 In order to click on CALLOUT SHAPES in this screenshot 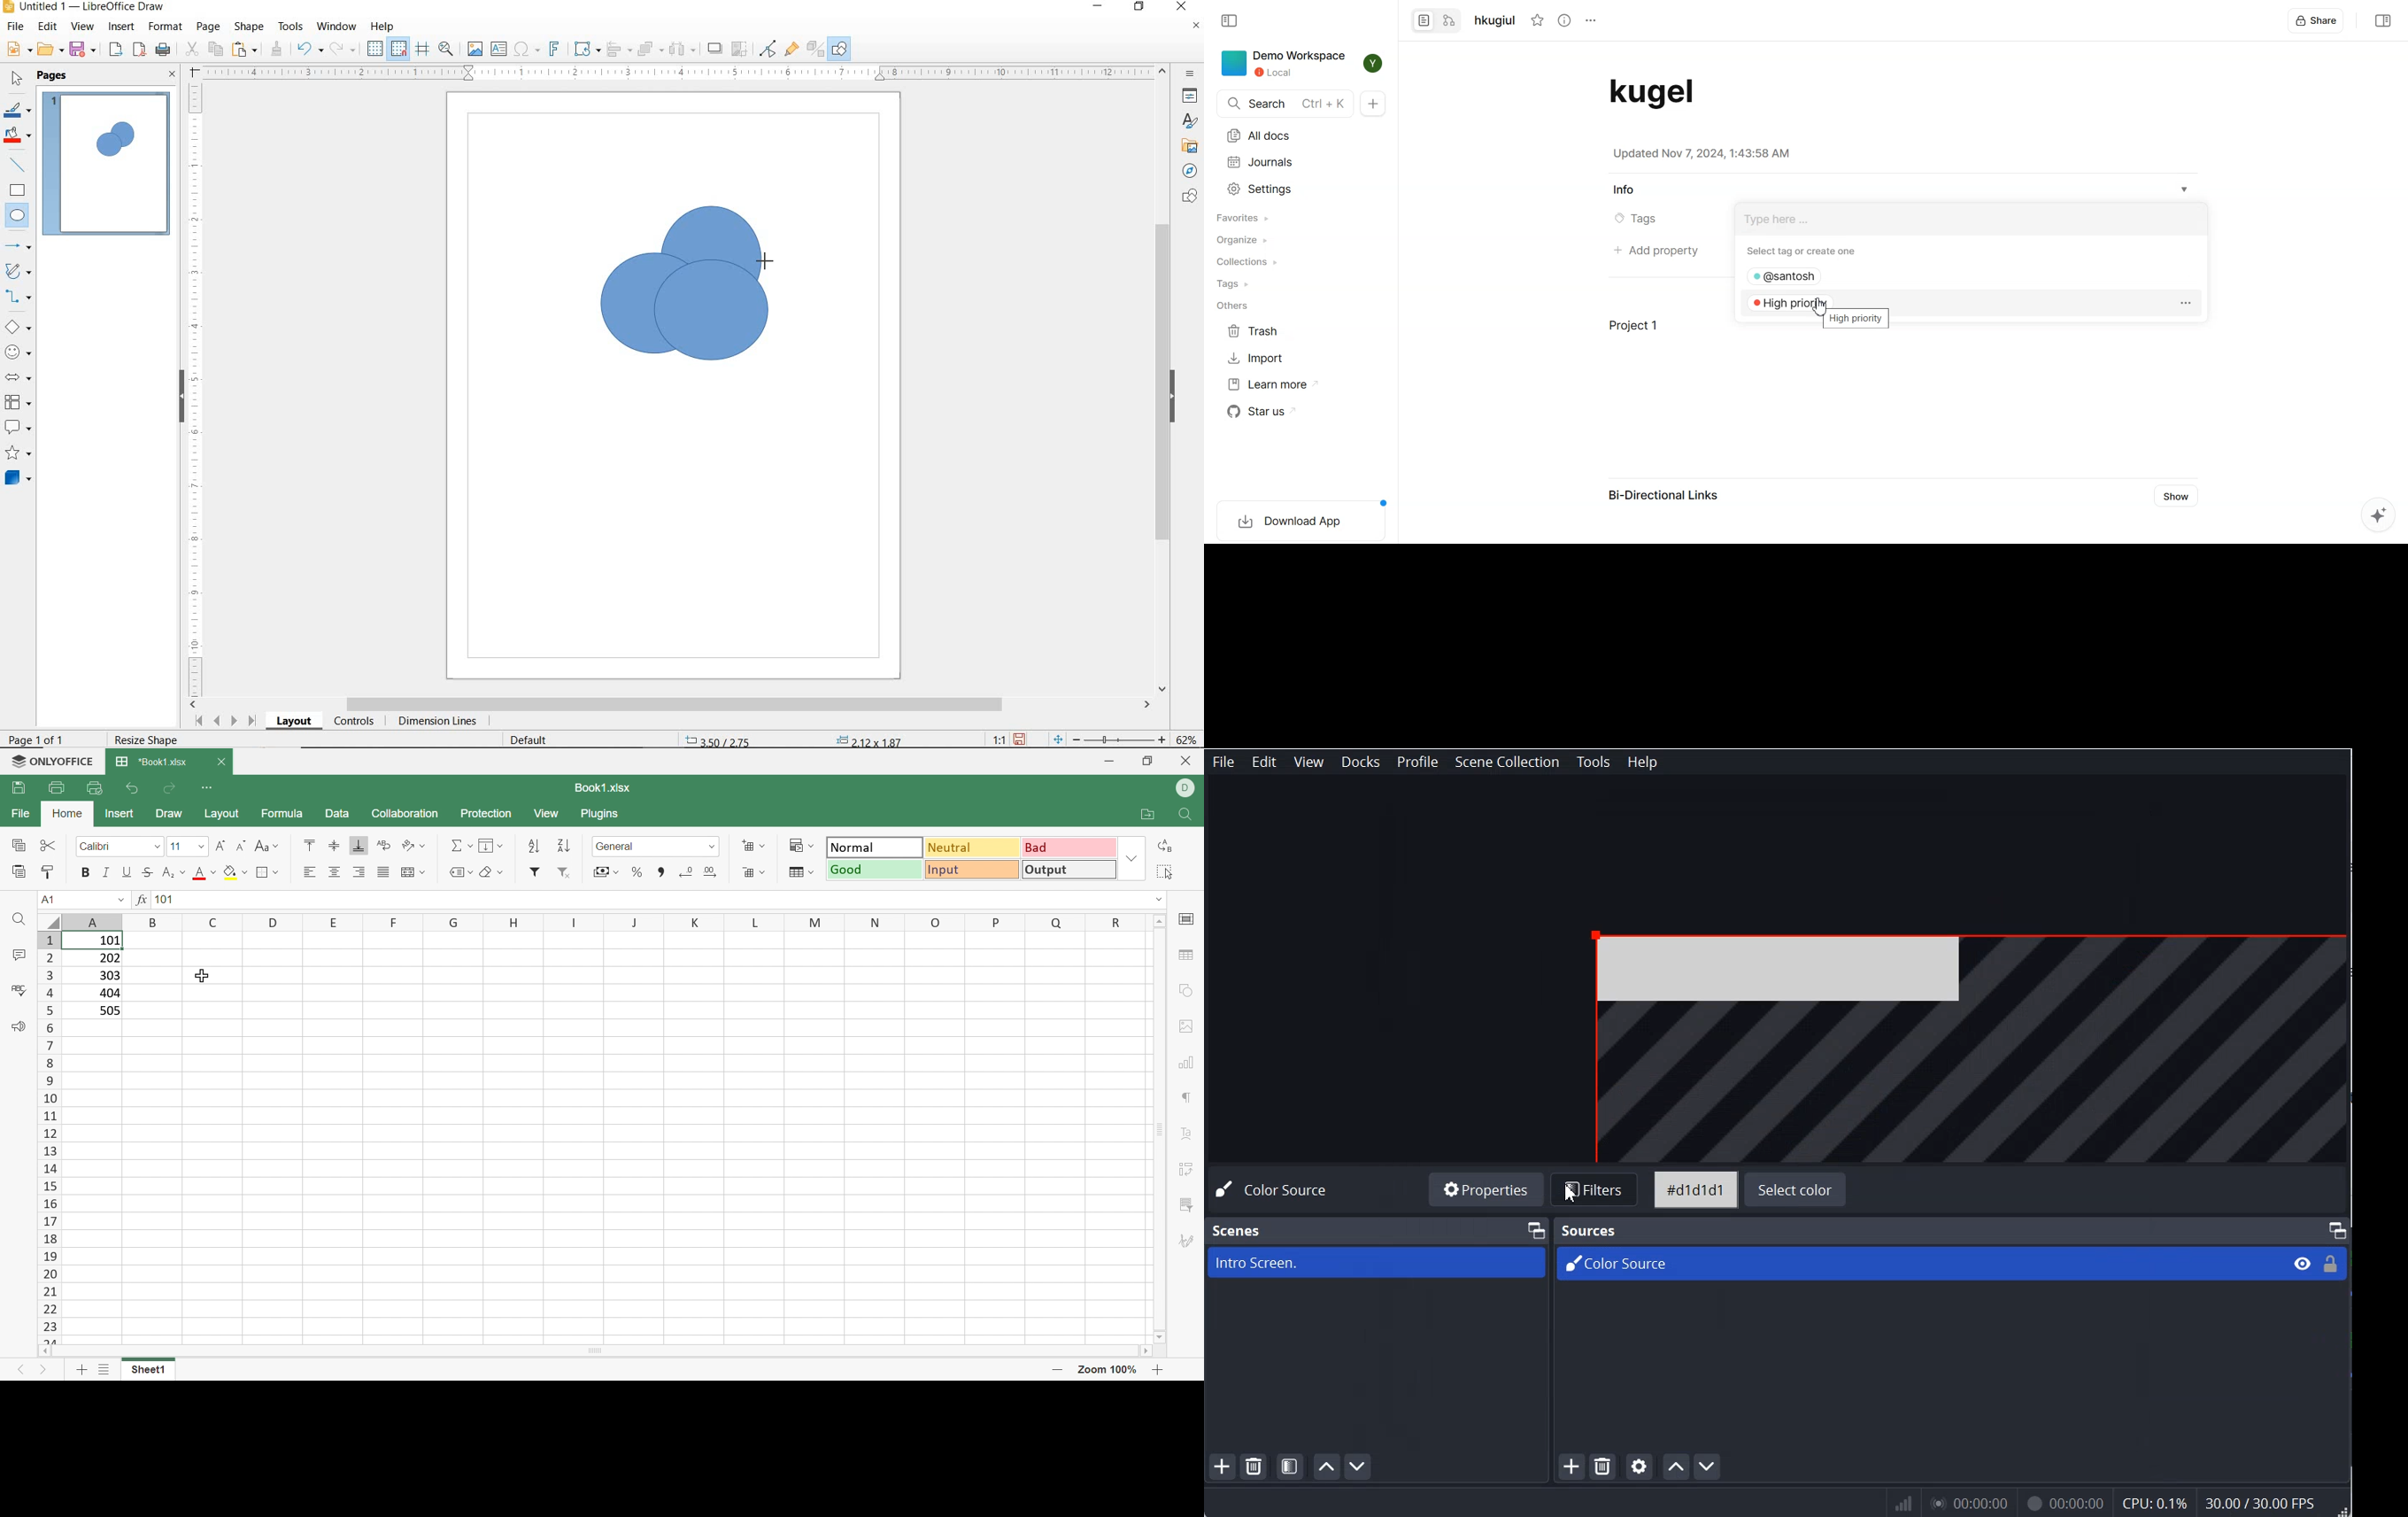, I will do `click(17, 428)`.